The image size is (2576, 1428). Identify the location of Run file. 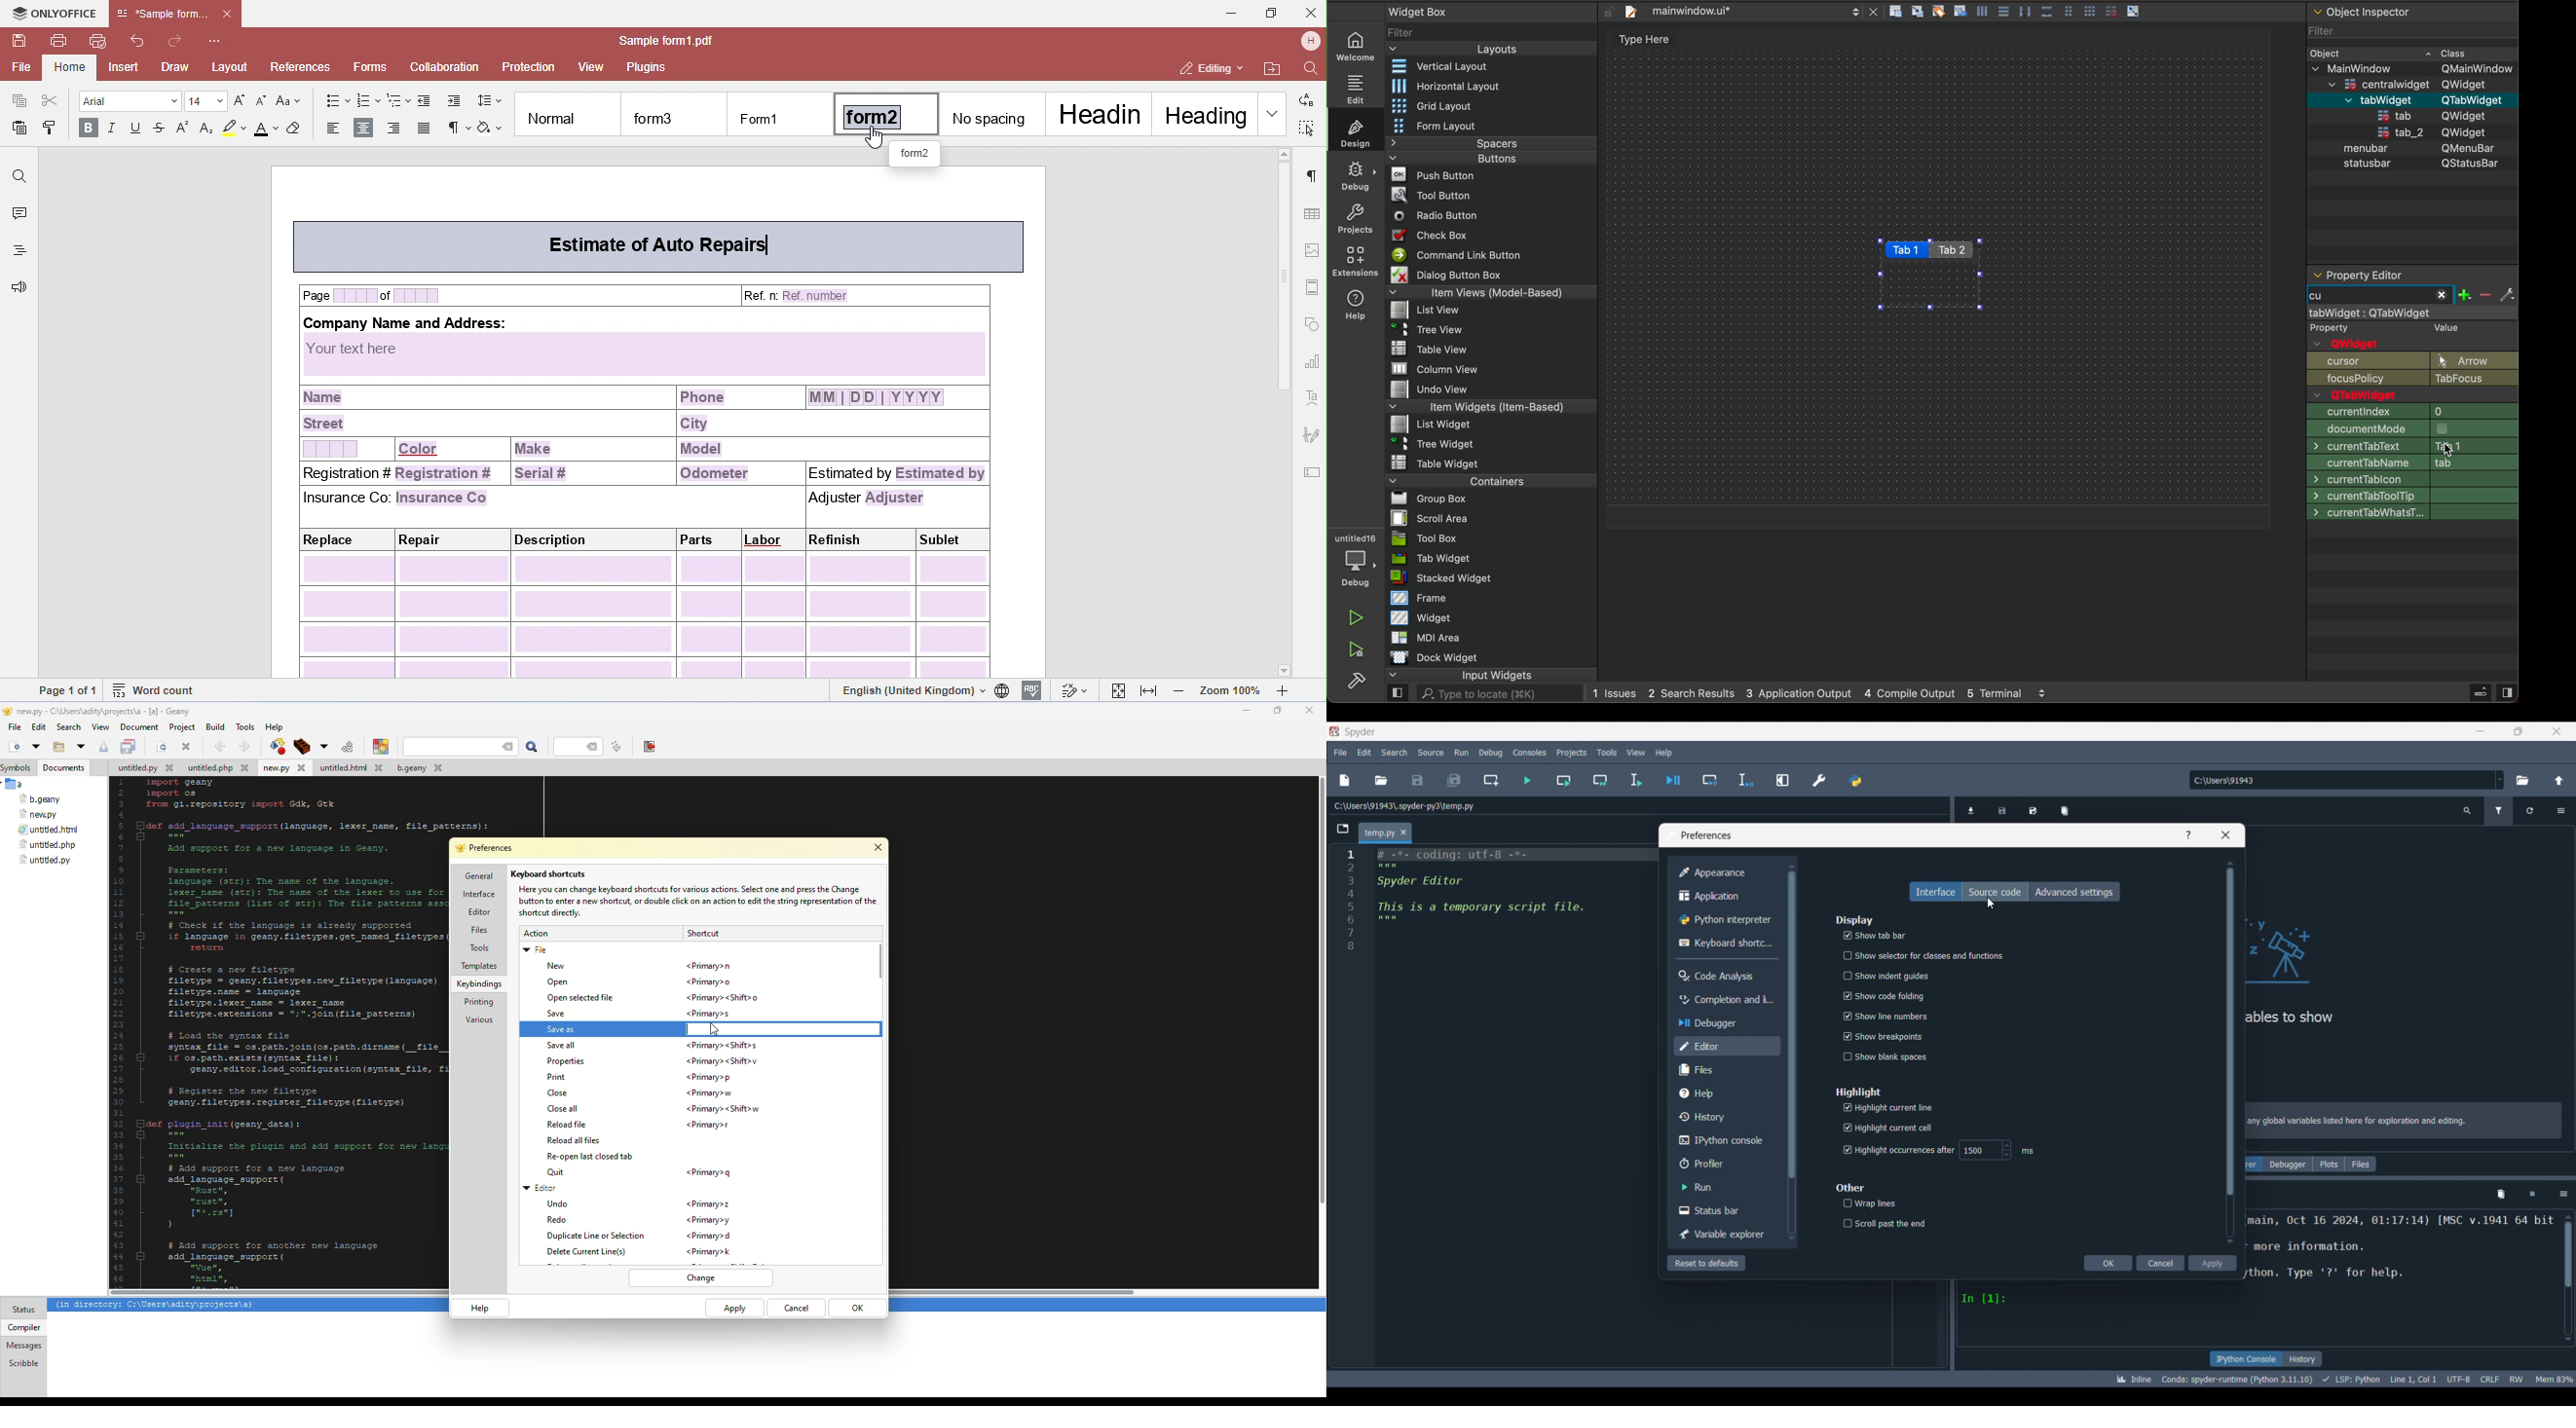
(1528, 780).